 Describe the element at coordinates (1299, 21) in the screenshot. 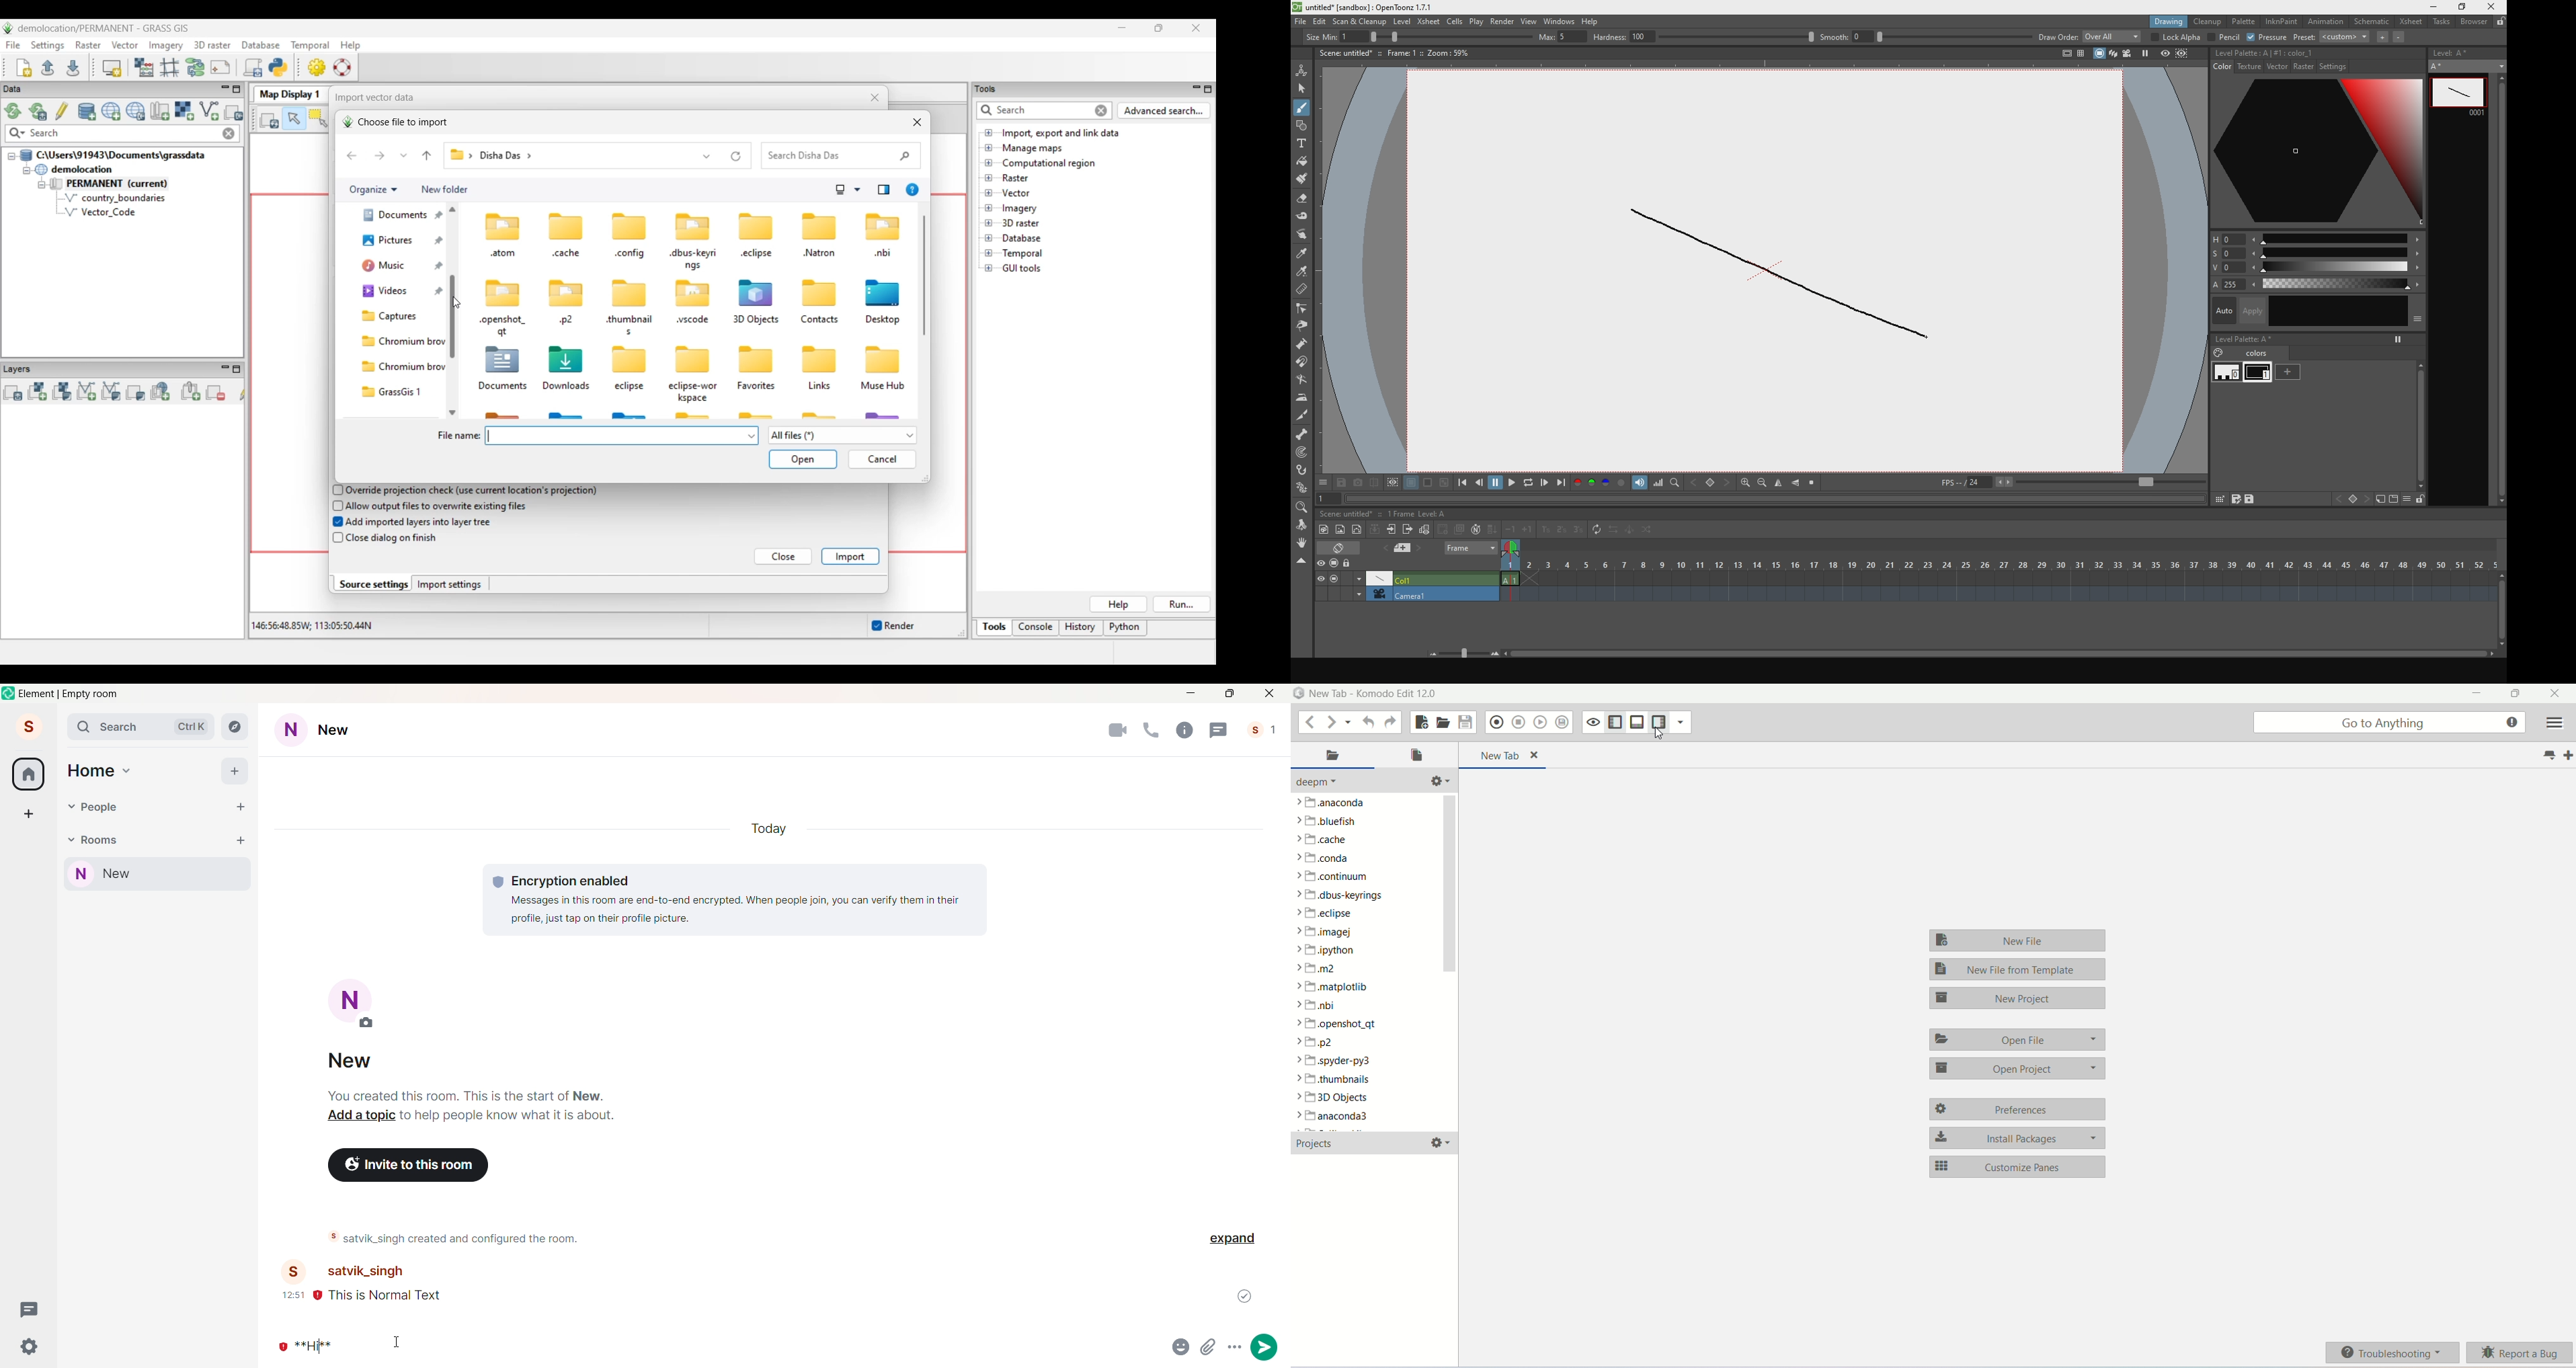

I see `file` at that location.